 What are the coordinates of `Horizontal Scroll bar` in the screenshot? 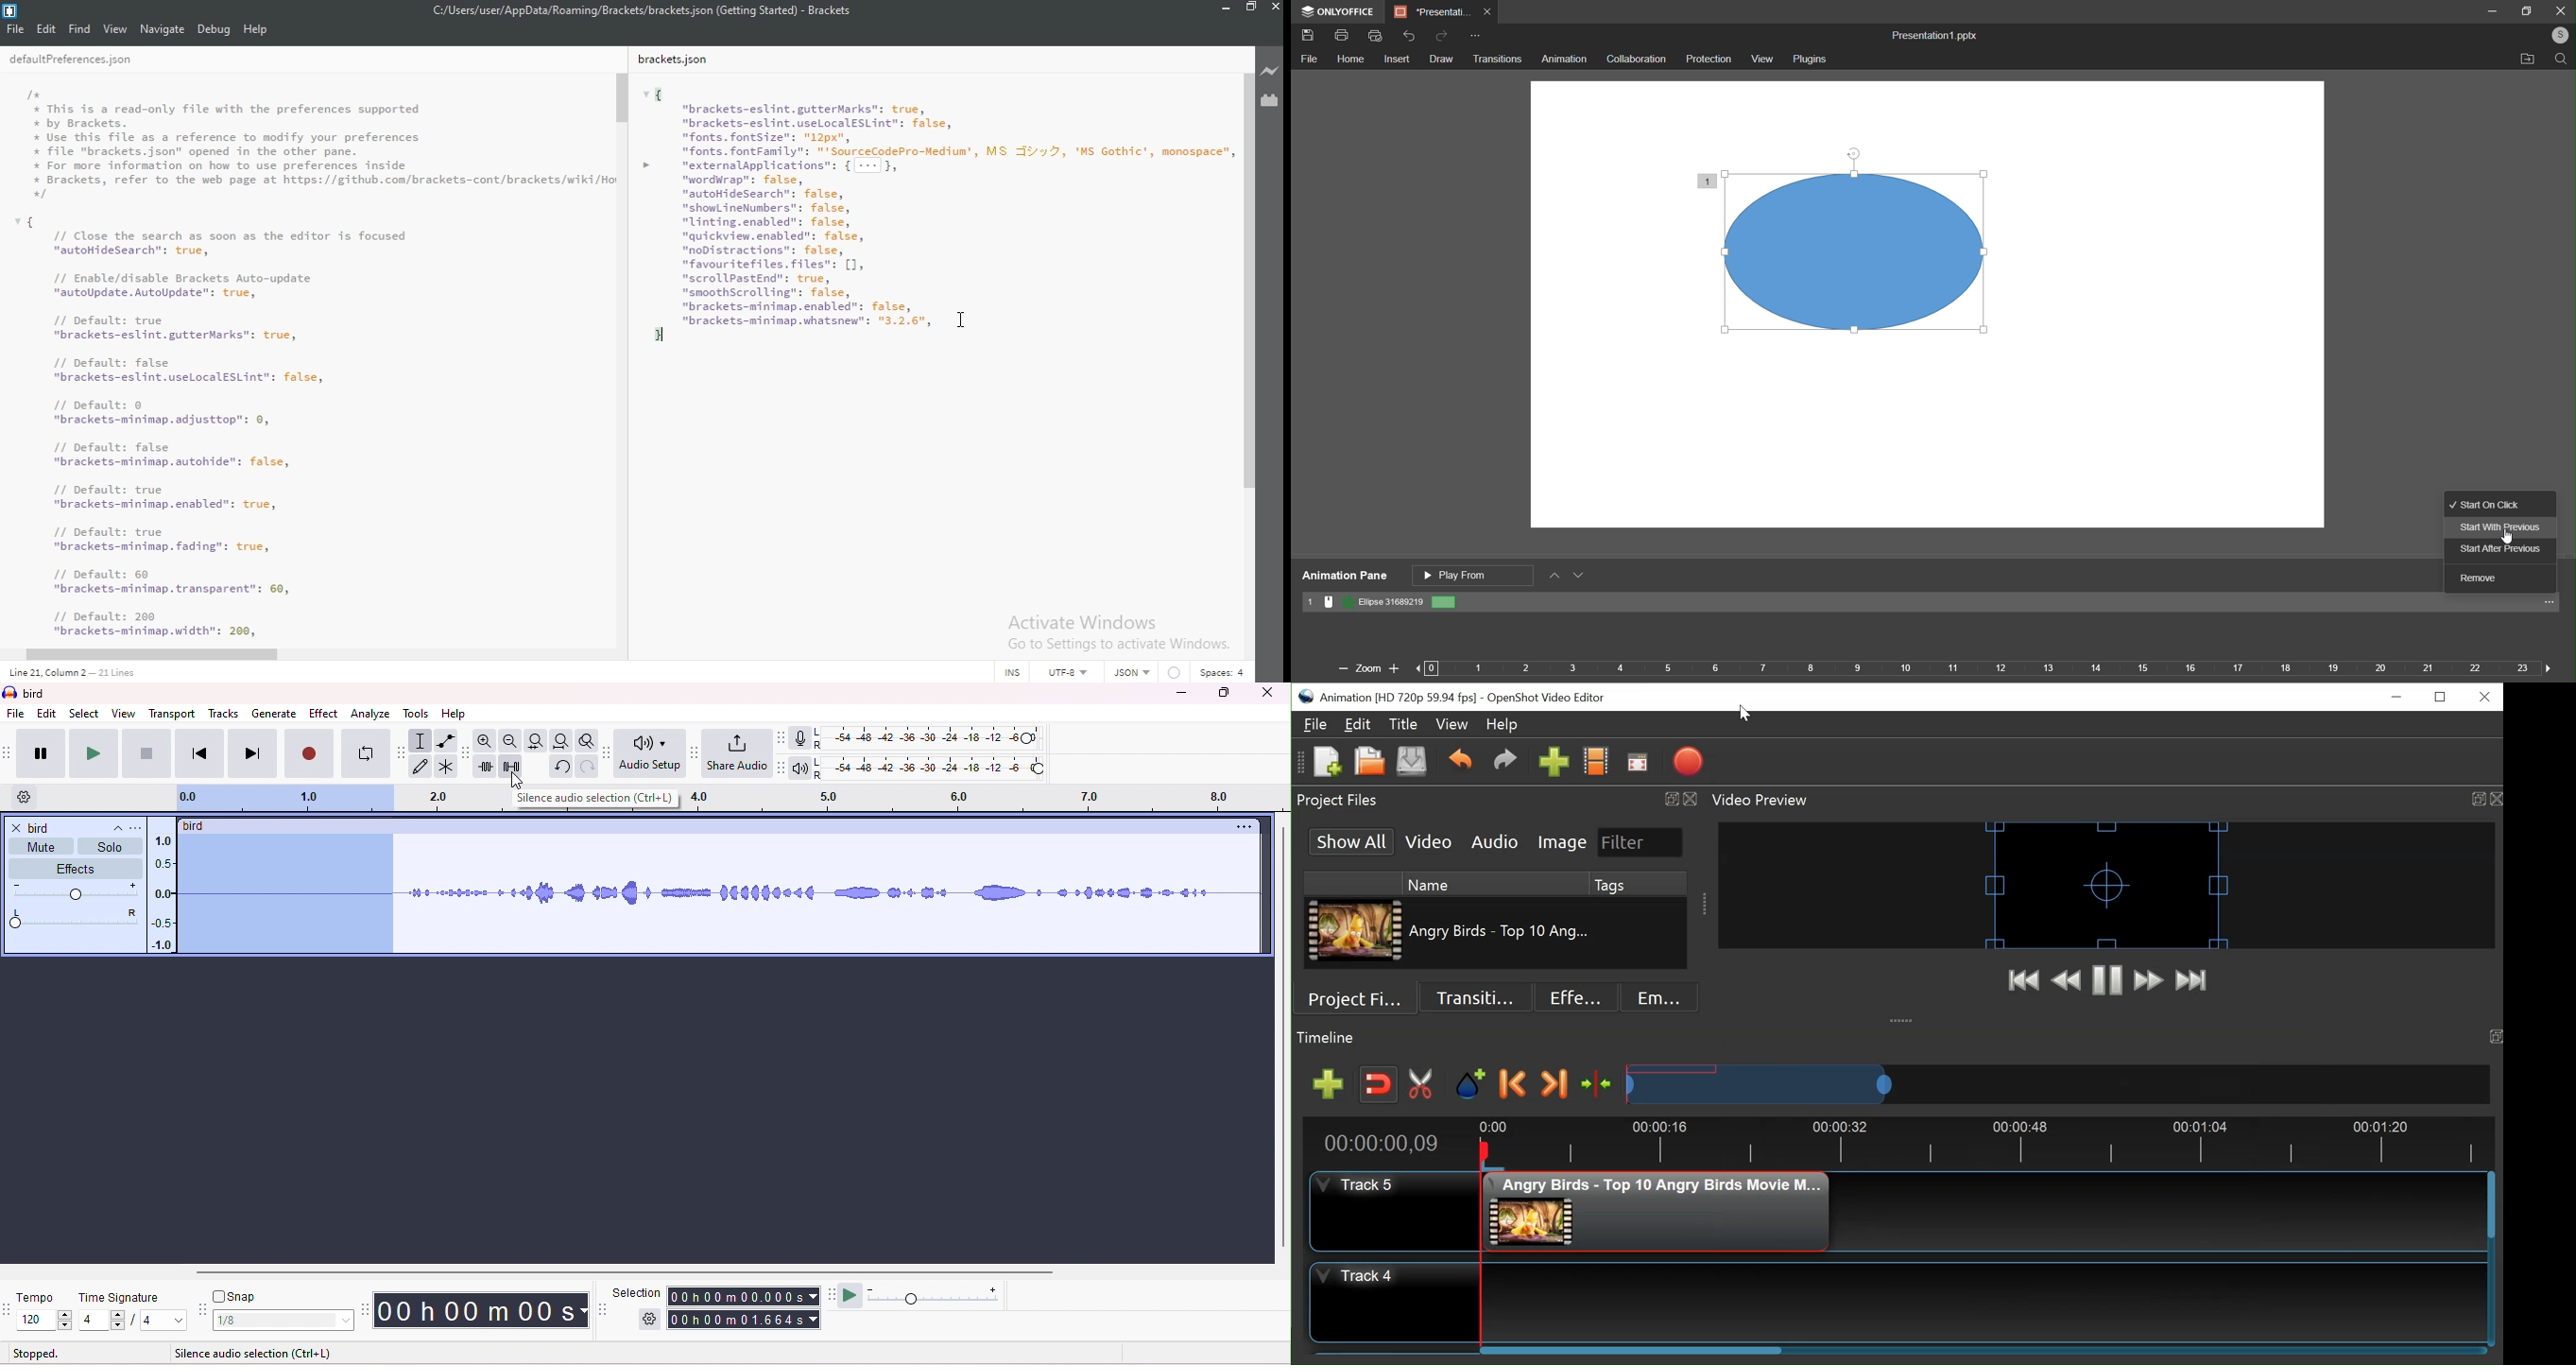 It's located at (2492, 1204).